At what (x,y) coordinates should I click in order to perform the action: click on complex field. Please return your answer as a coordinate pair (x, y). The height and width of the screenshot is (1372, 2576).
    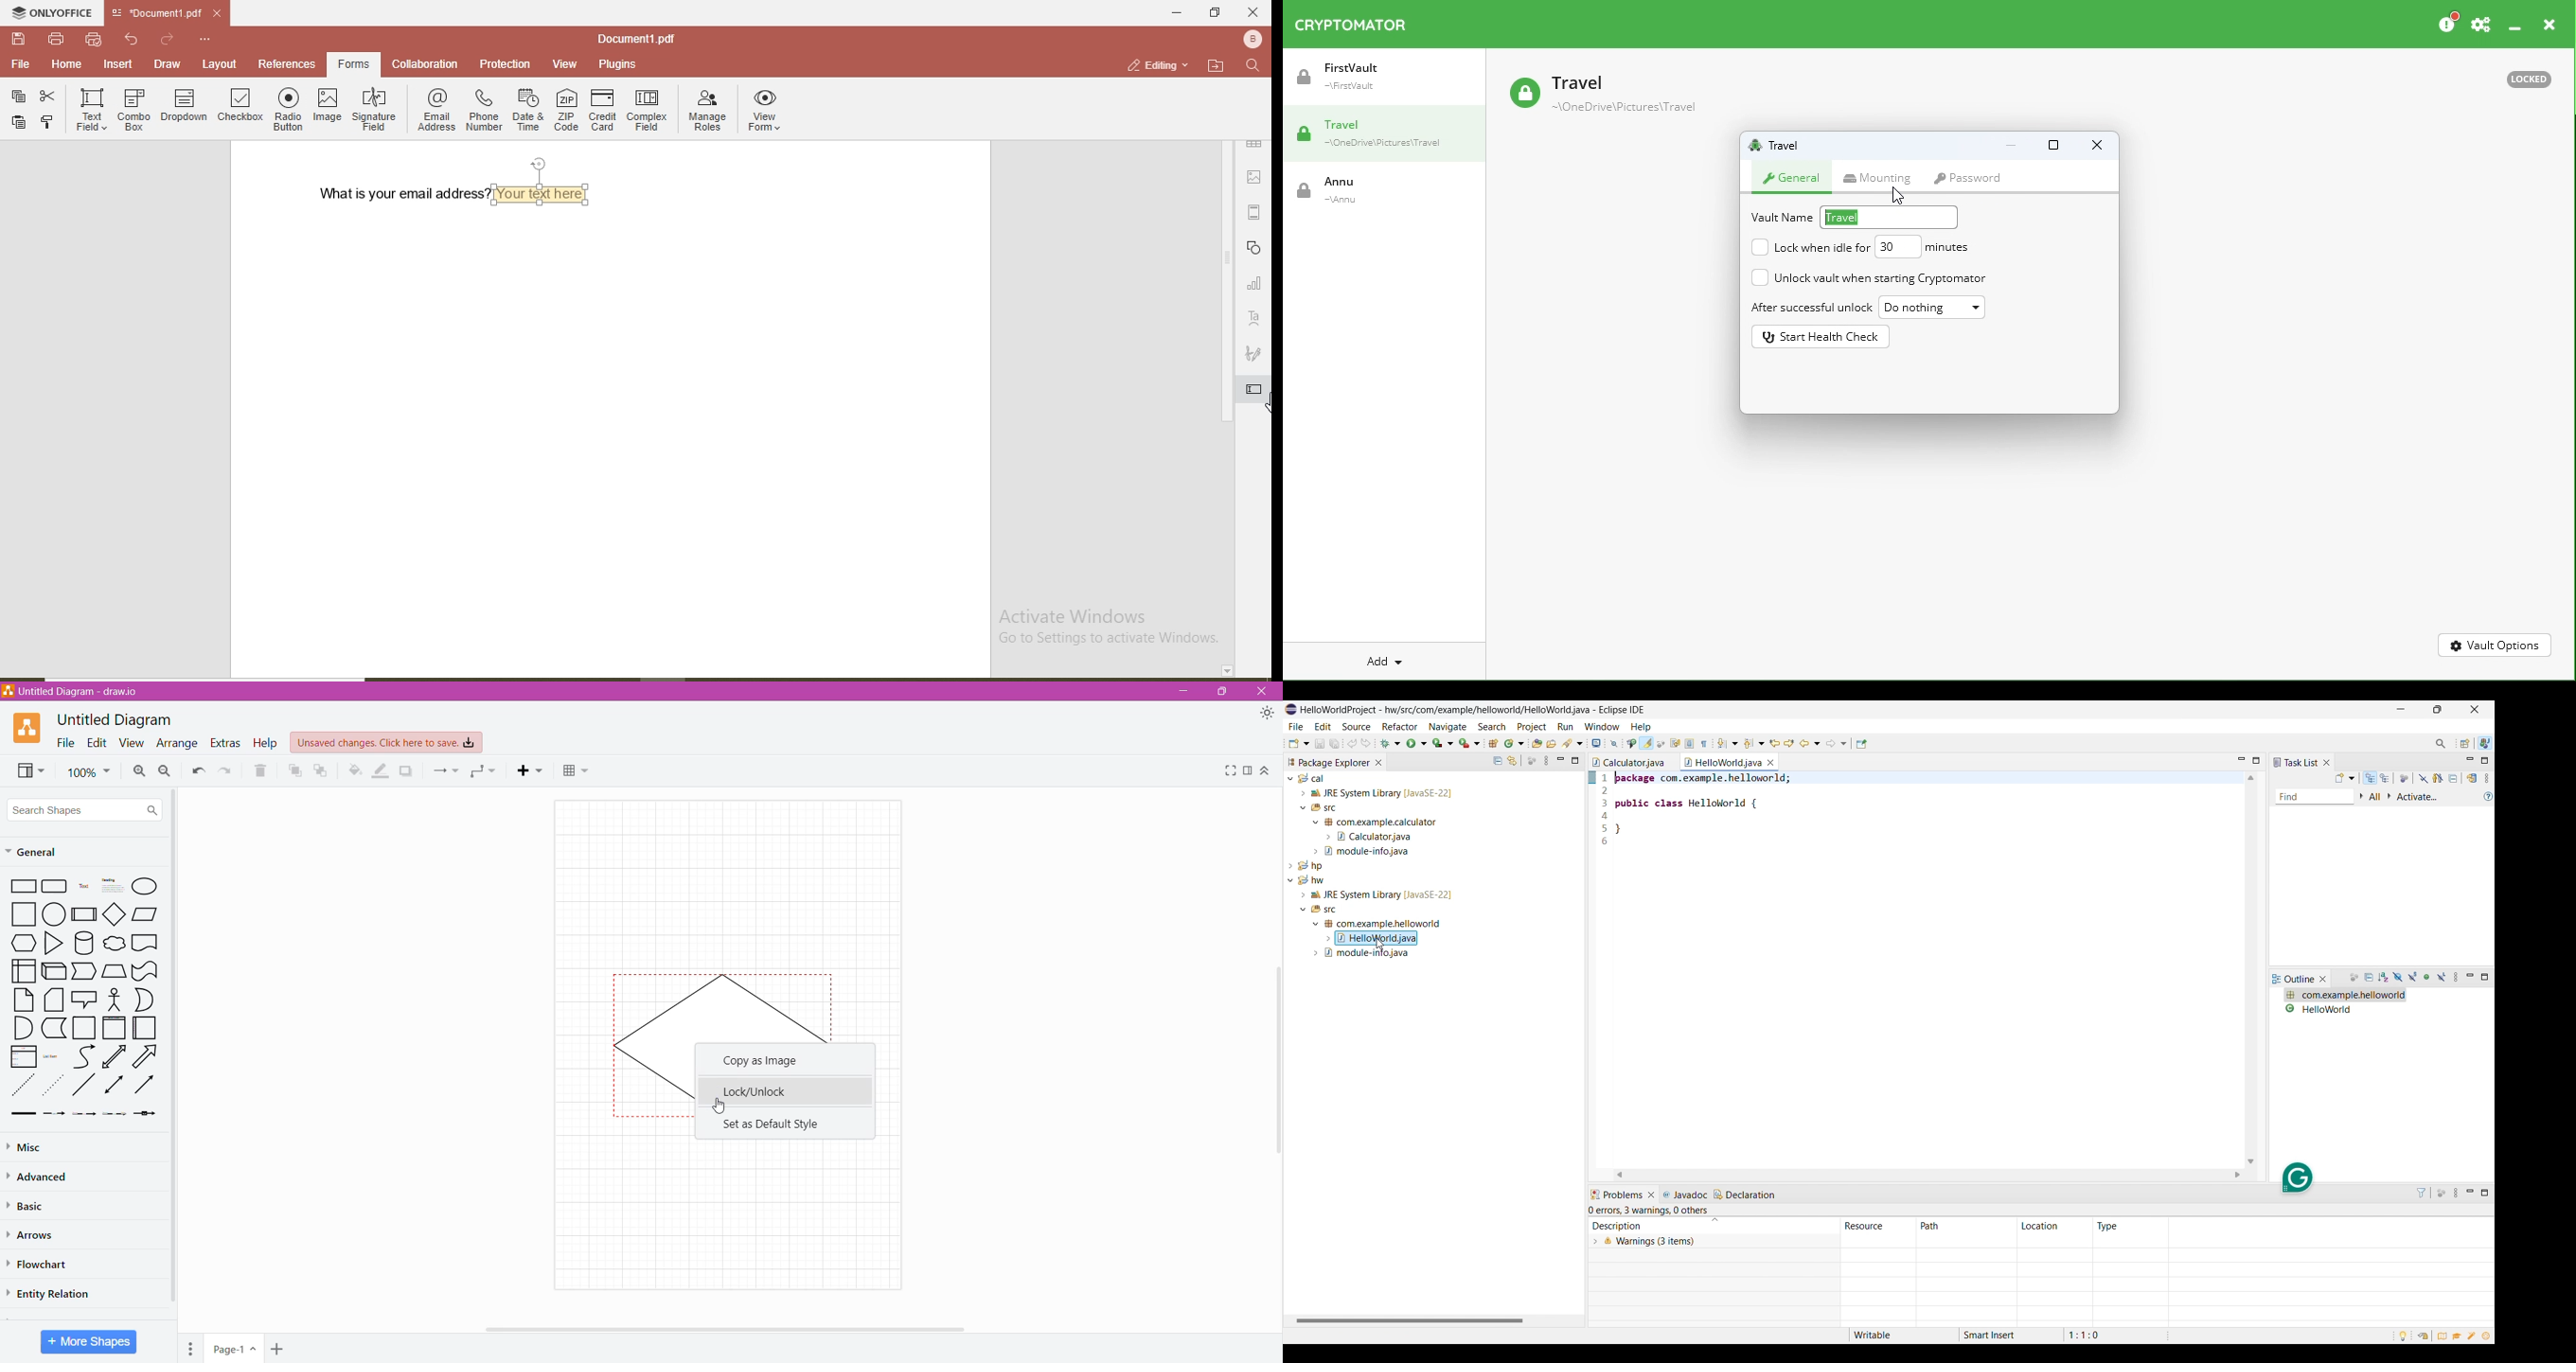
    Looking at the image, I should click on (651, 110).